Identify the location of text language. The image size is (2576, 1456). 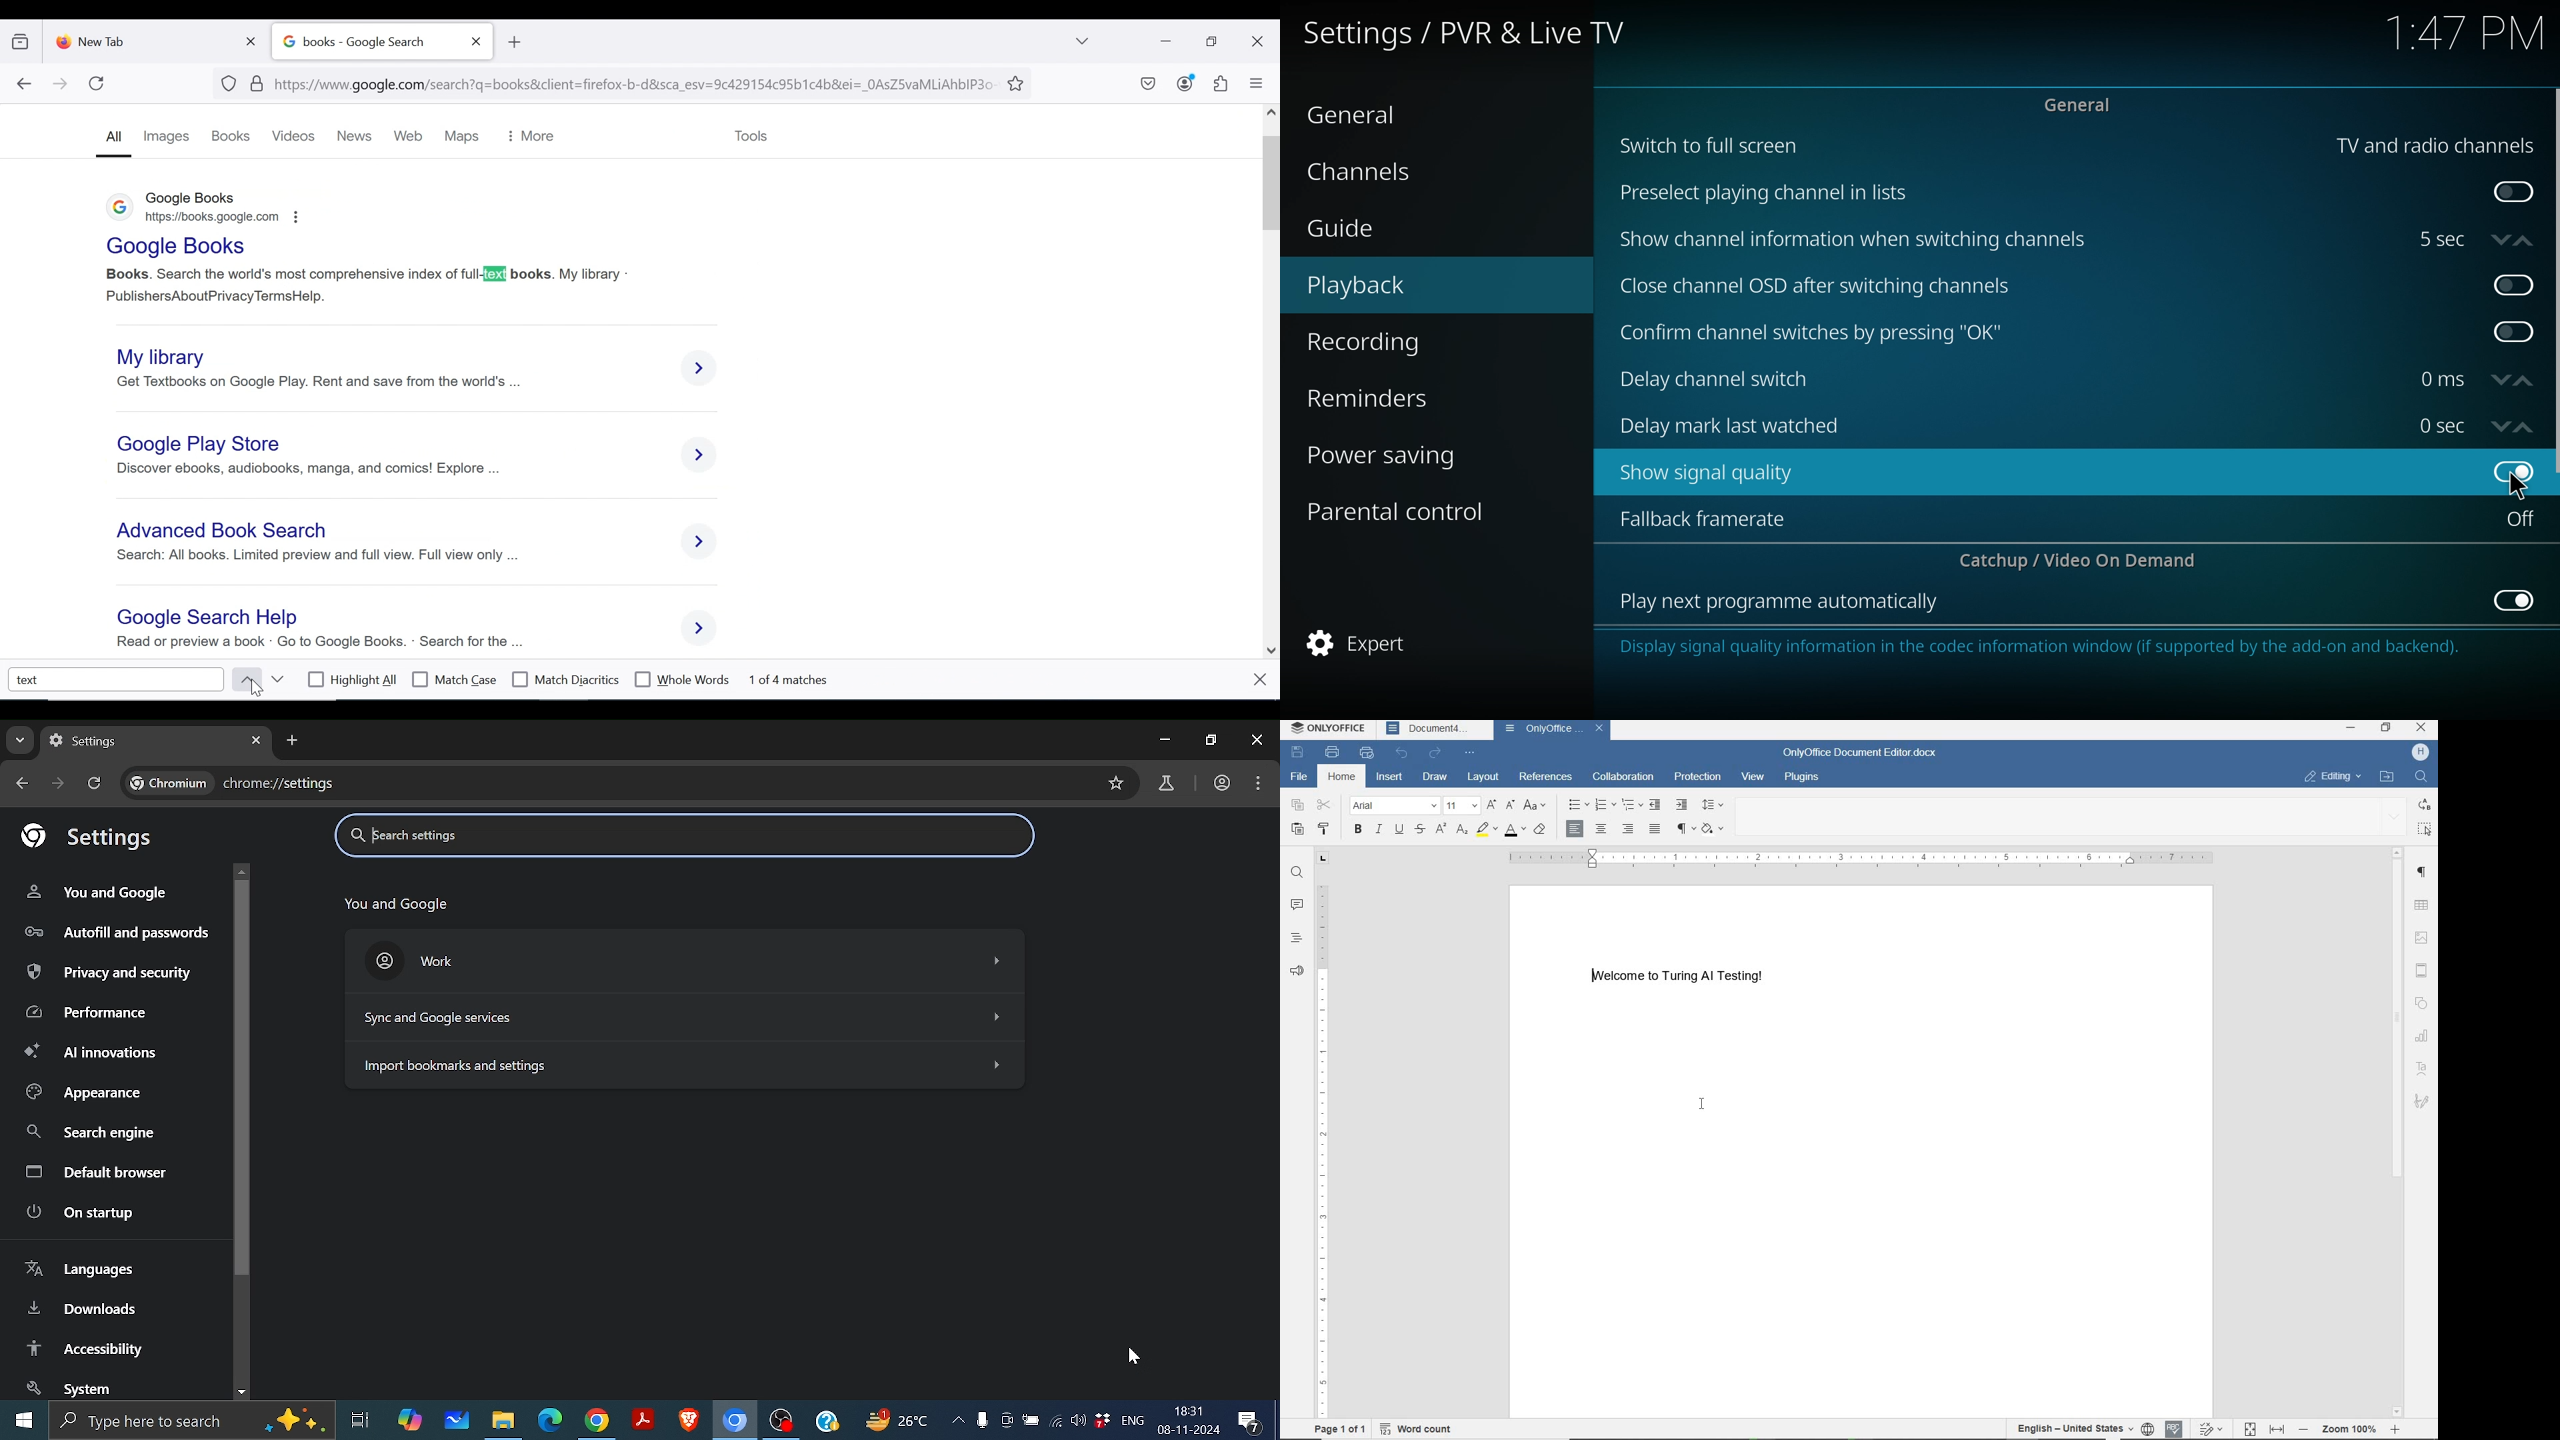
(2073, 1430).